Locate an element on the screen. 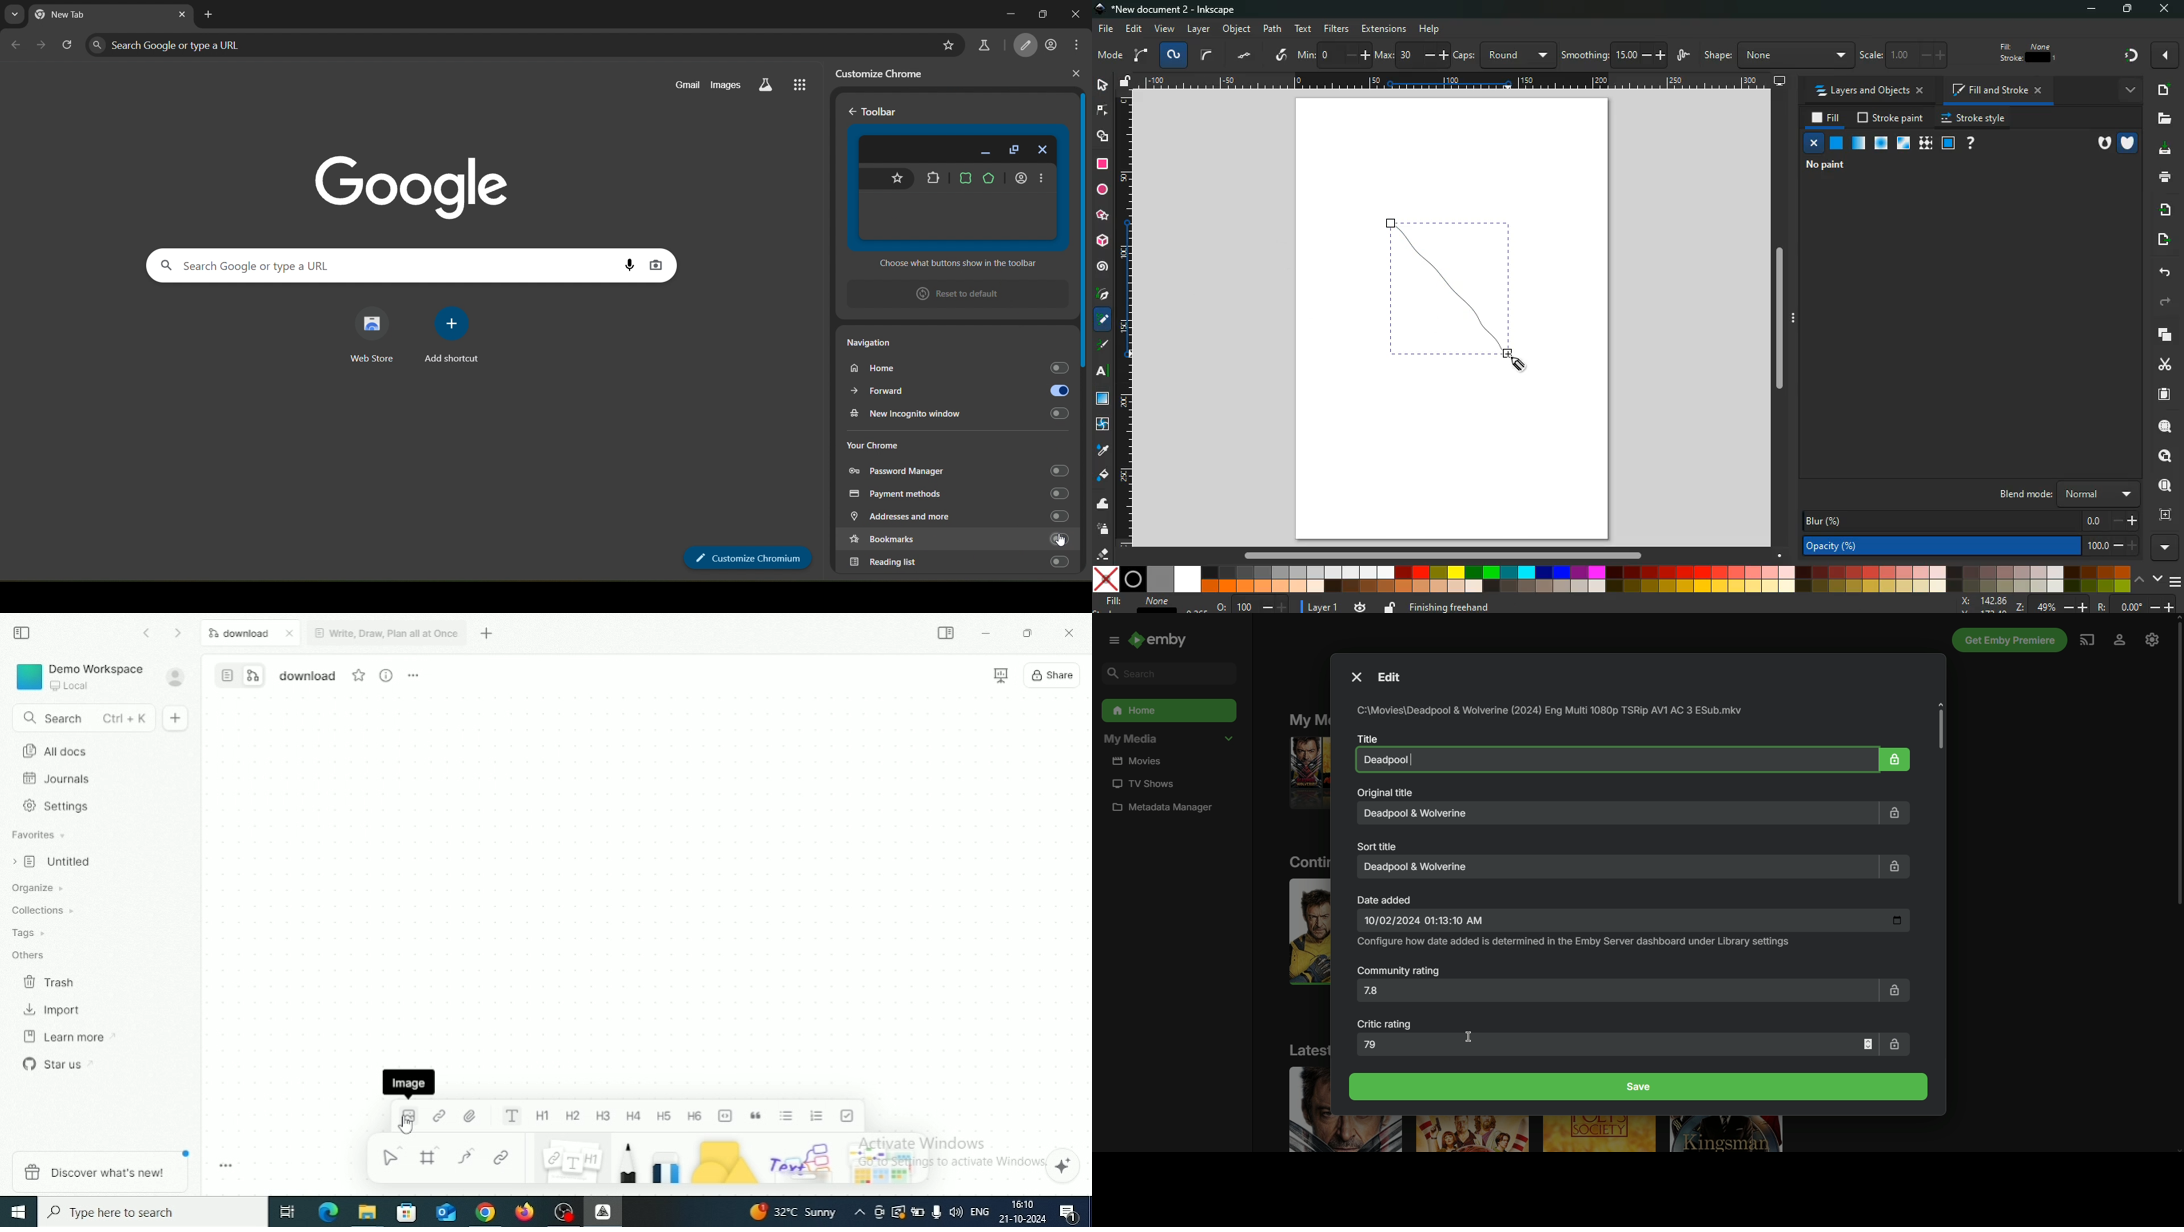 Image resolution: width=2184 pixels, height=1232 pixels. new tab is located at coordinates (210, 15).